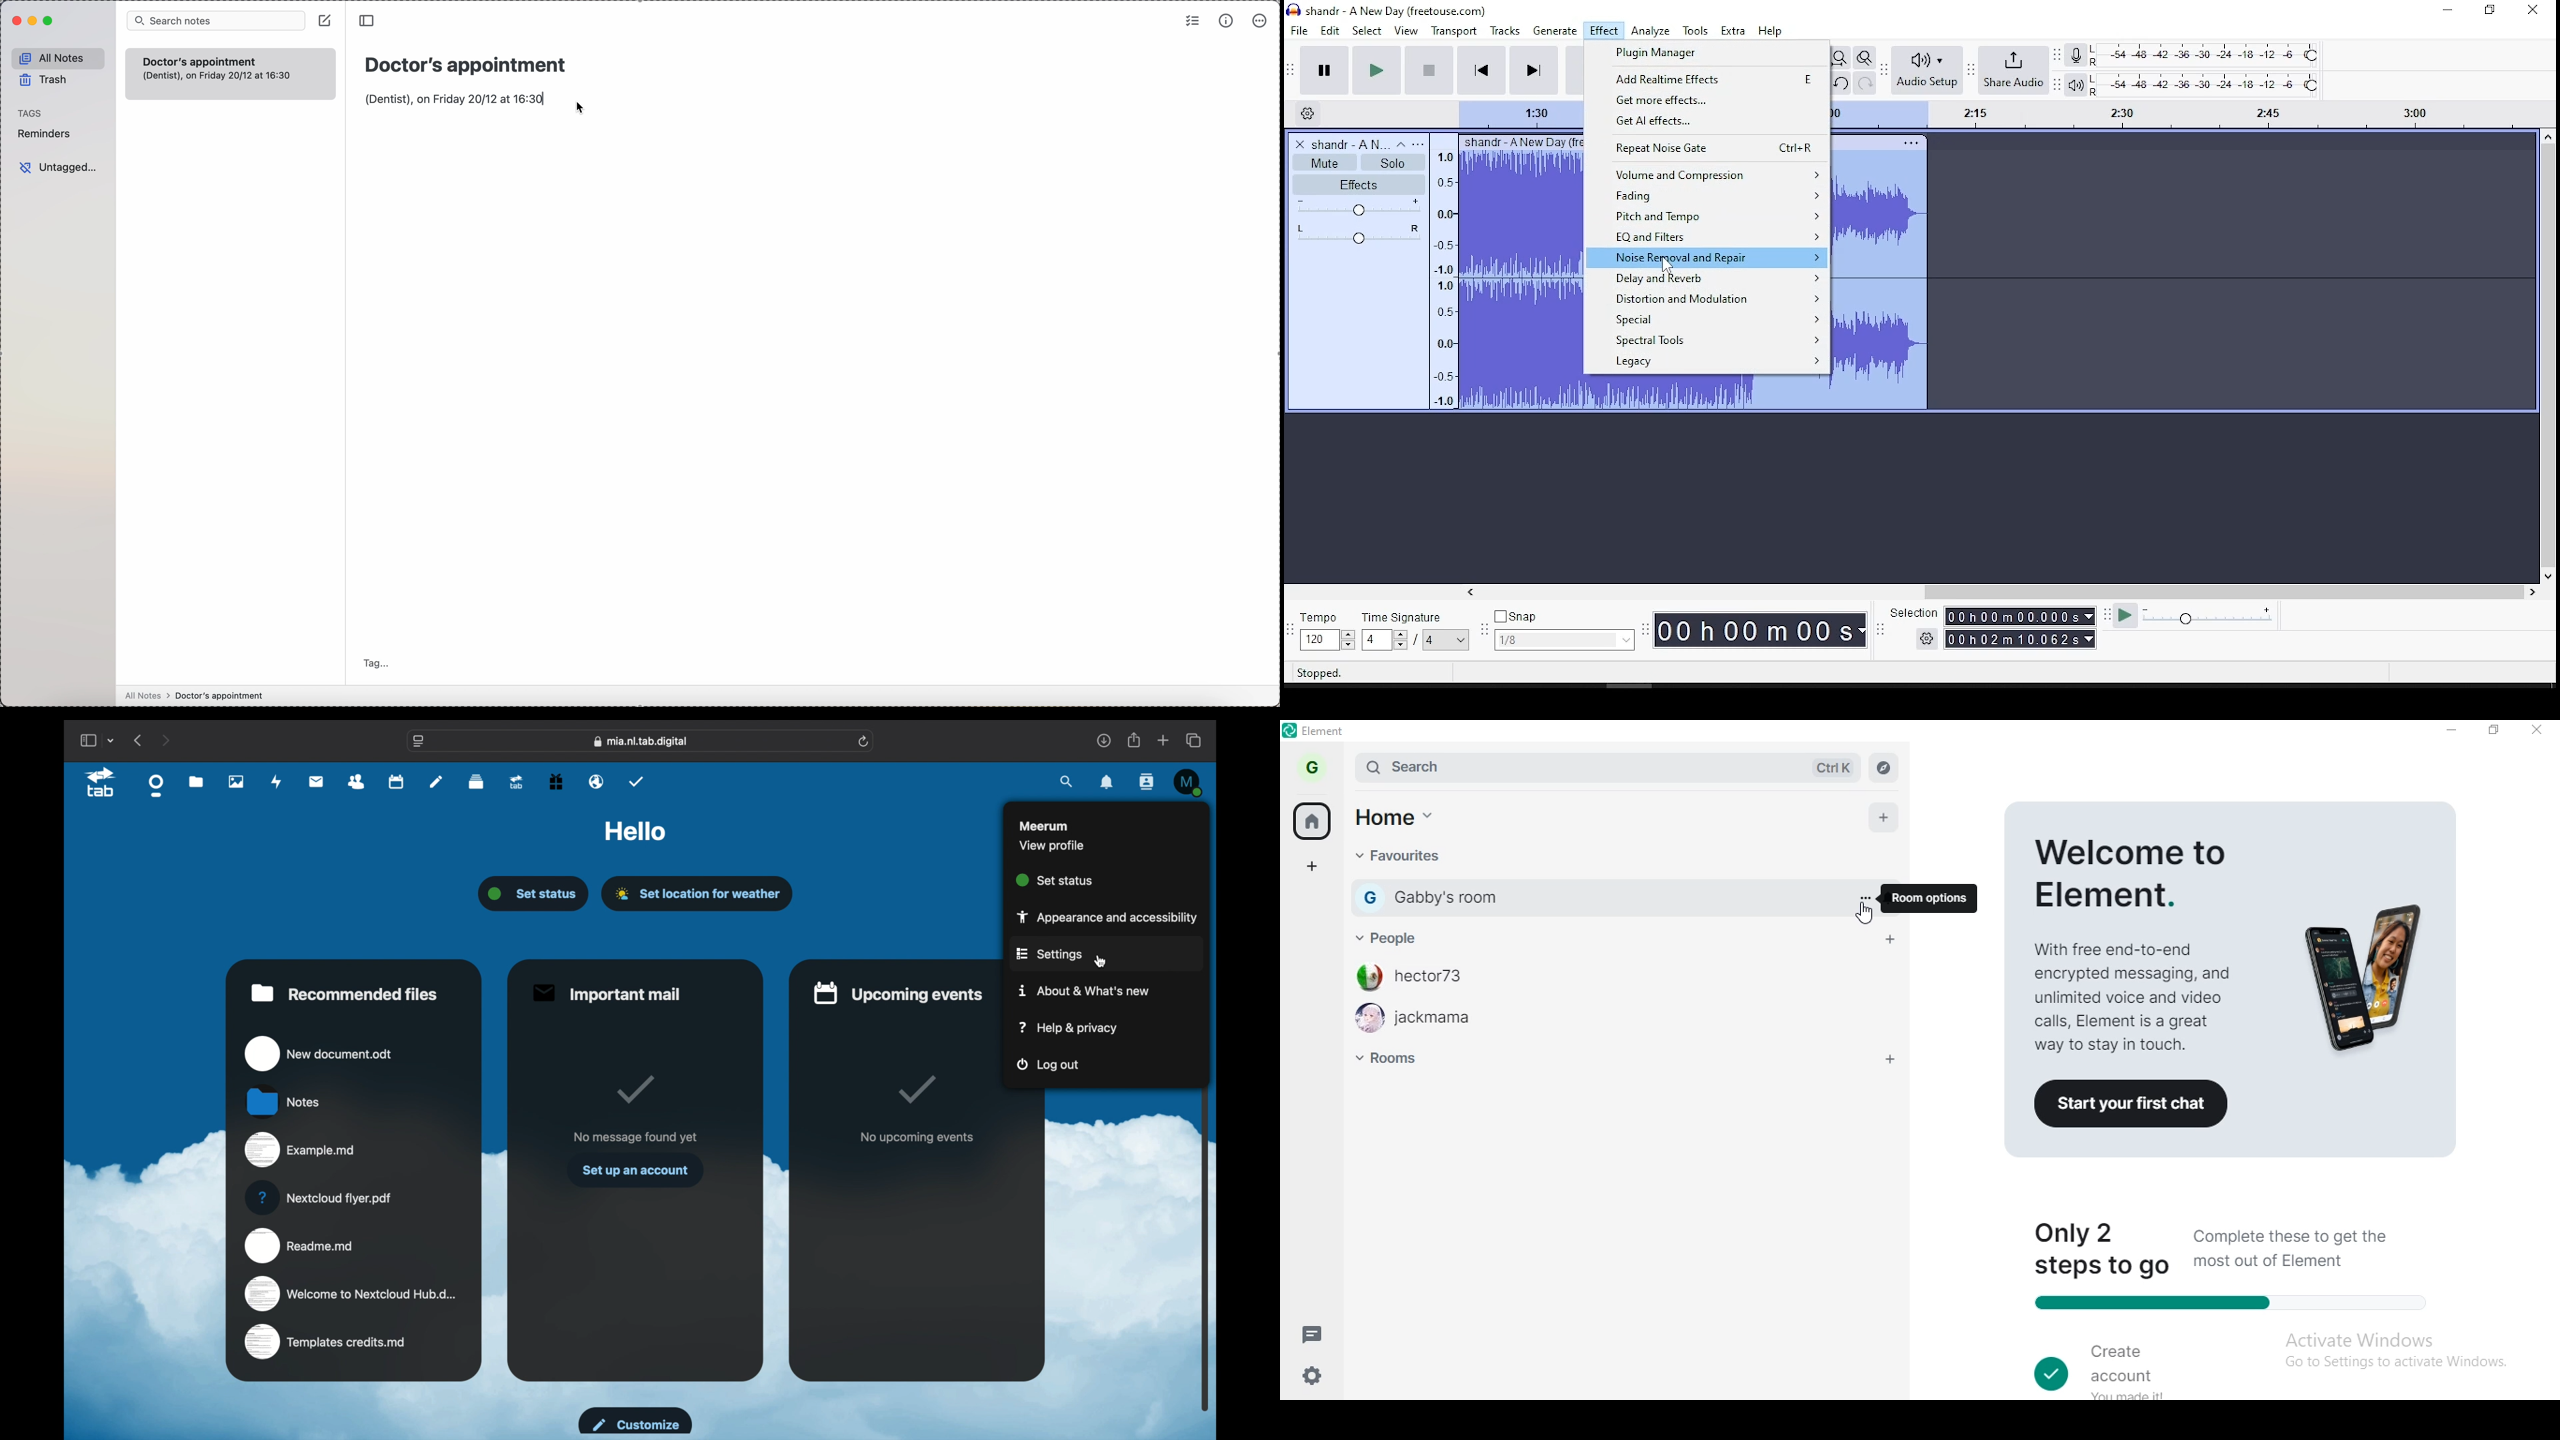 The width and height of the screenshot is (2576, 1456). Describe the element at coordinates (605, 993) in the screenshot. I see `important mail` at that location.